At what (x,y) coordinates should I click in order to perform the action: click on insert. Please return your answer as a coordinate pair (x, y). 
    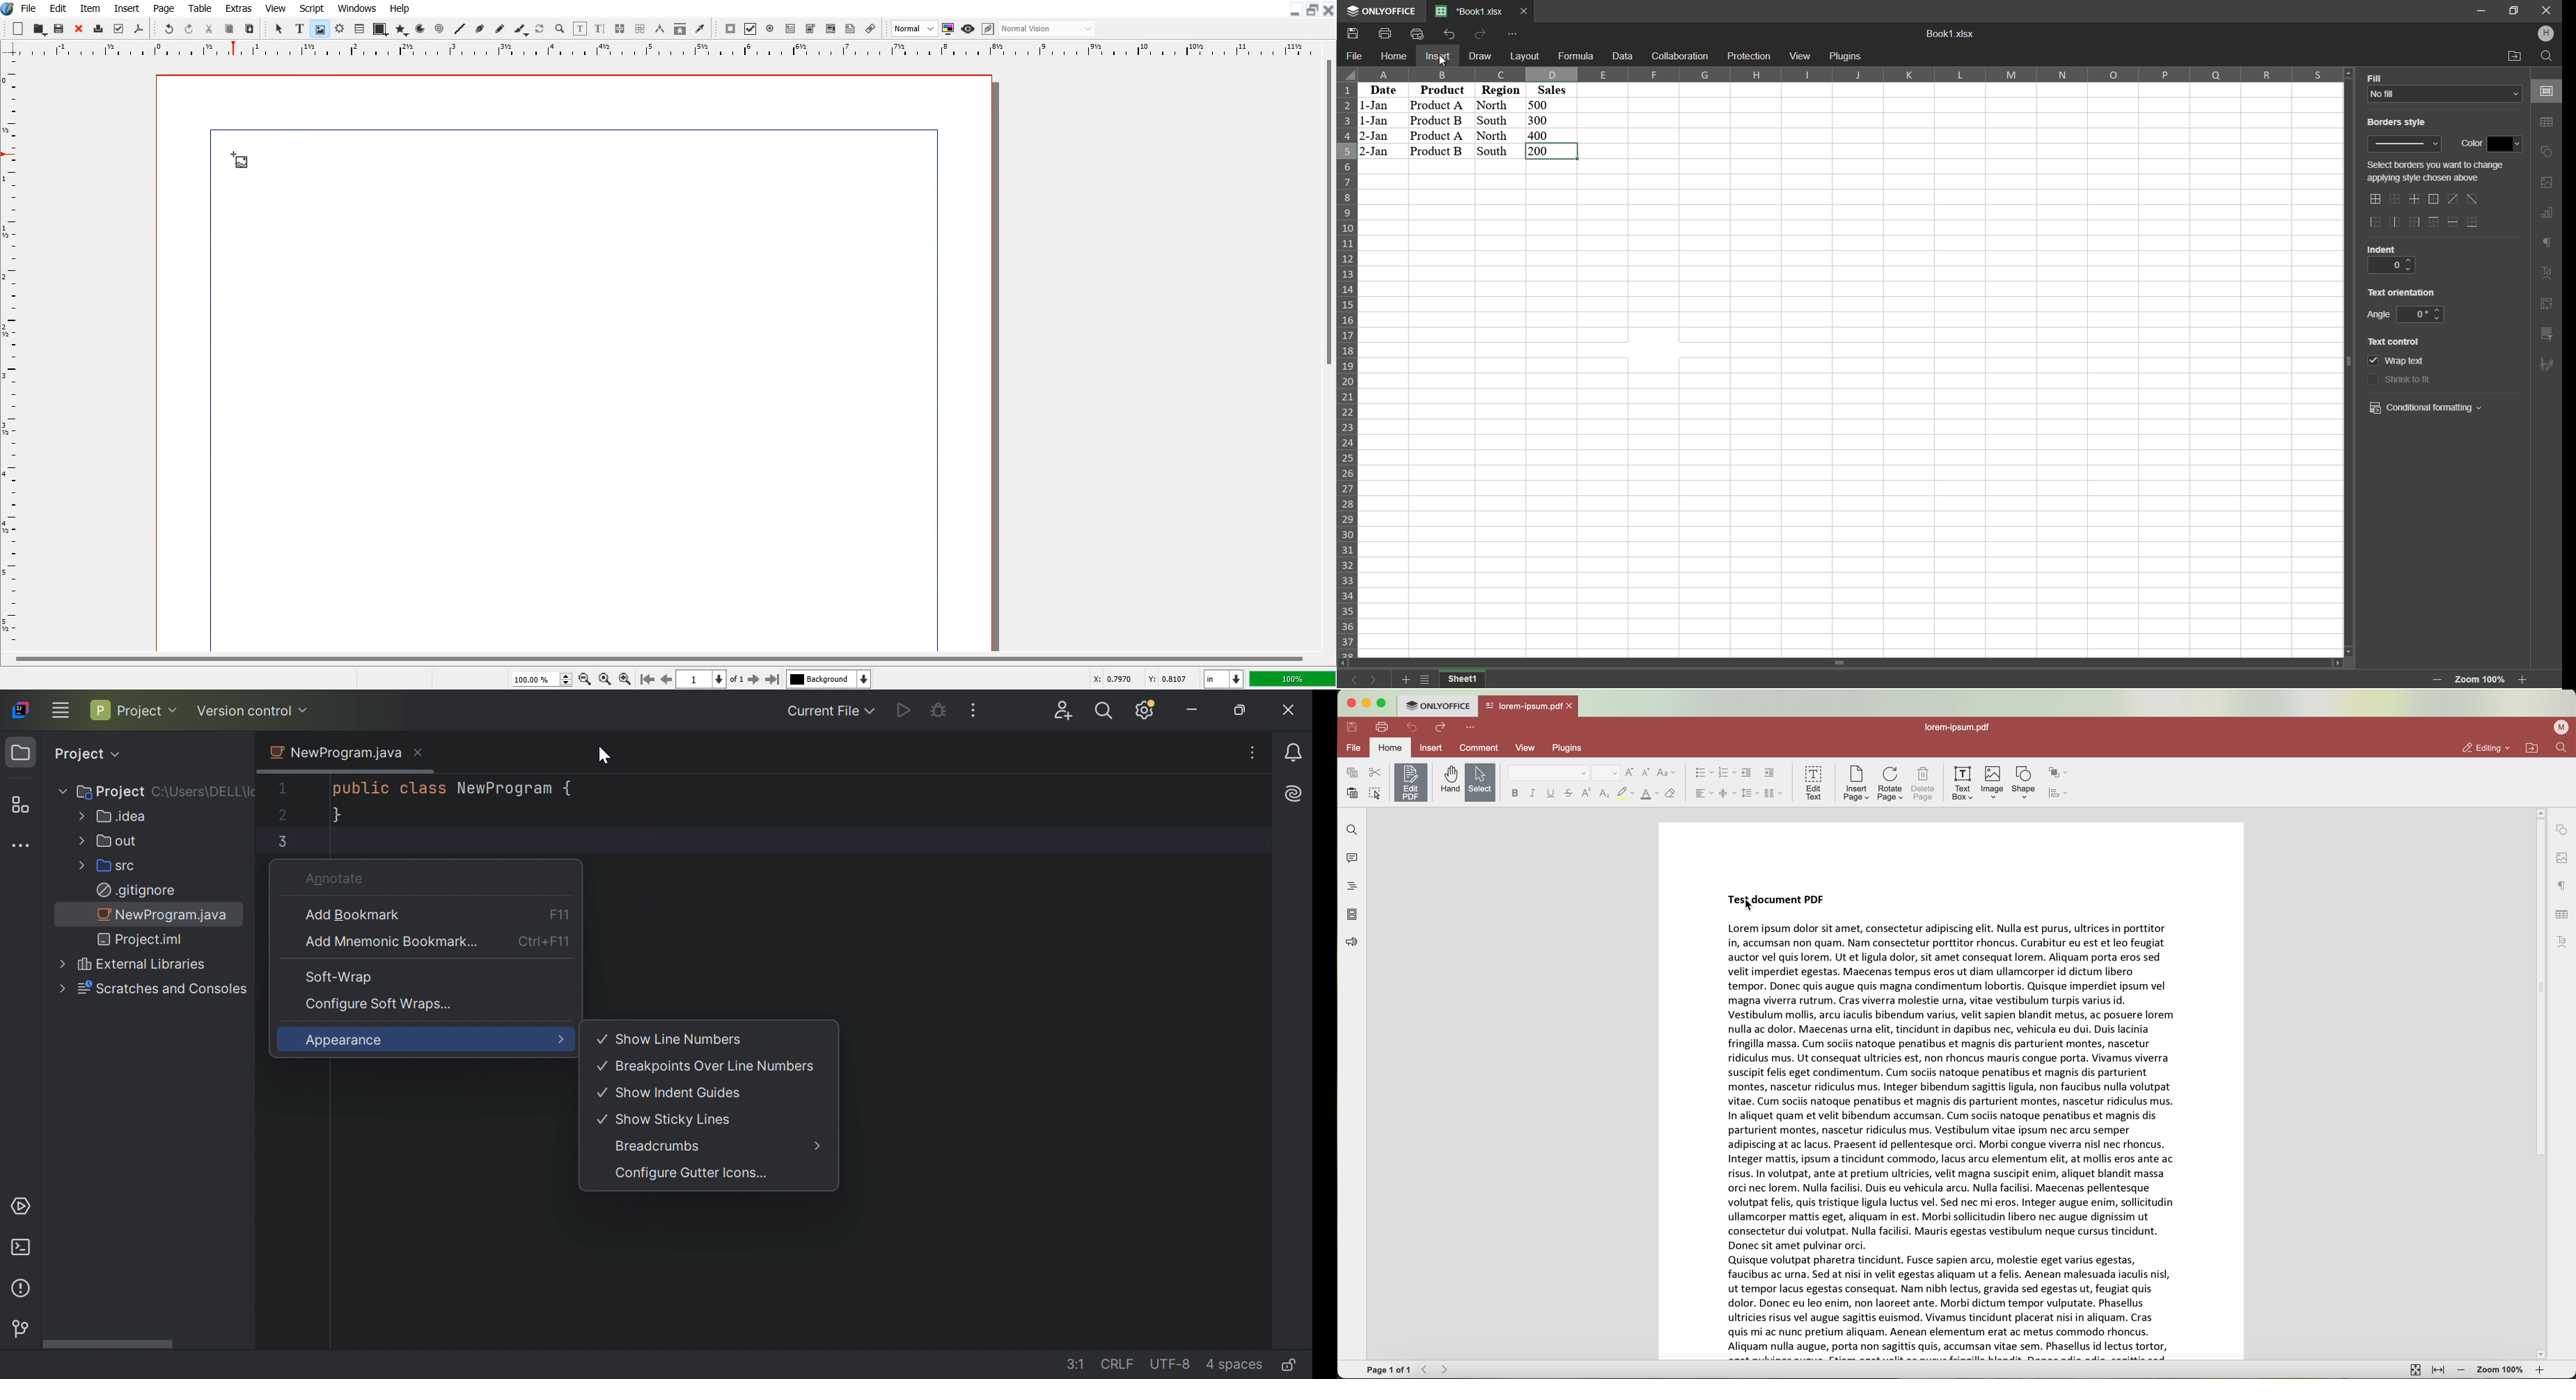
    Looking at the image, I should click on (1436, 747).